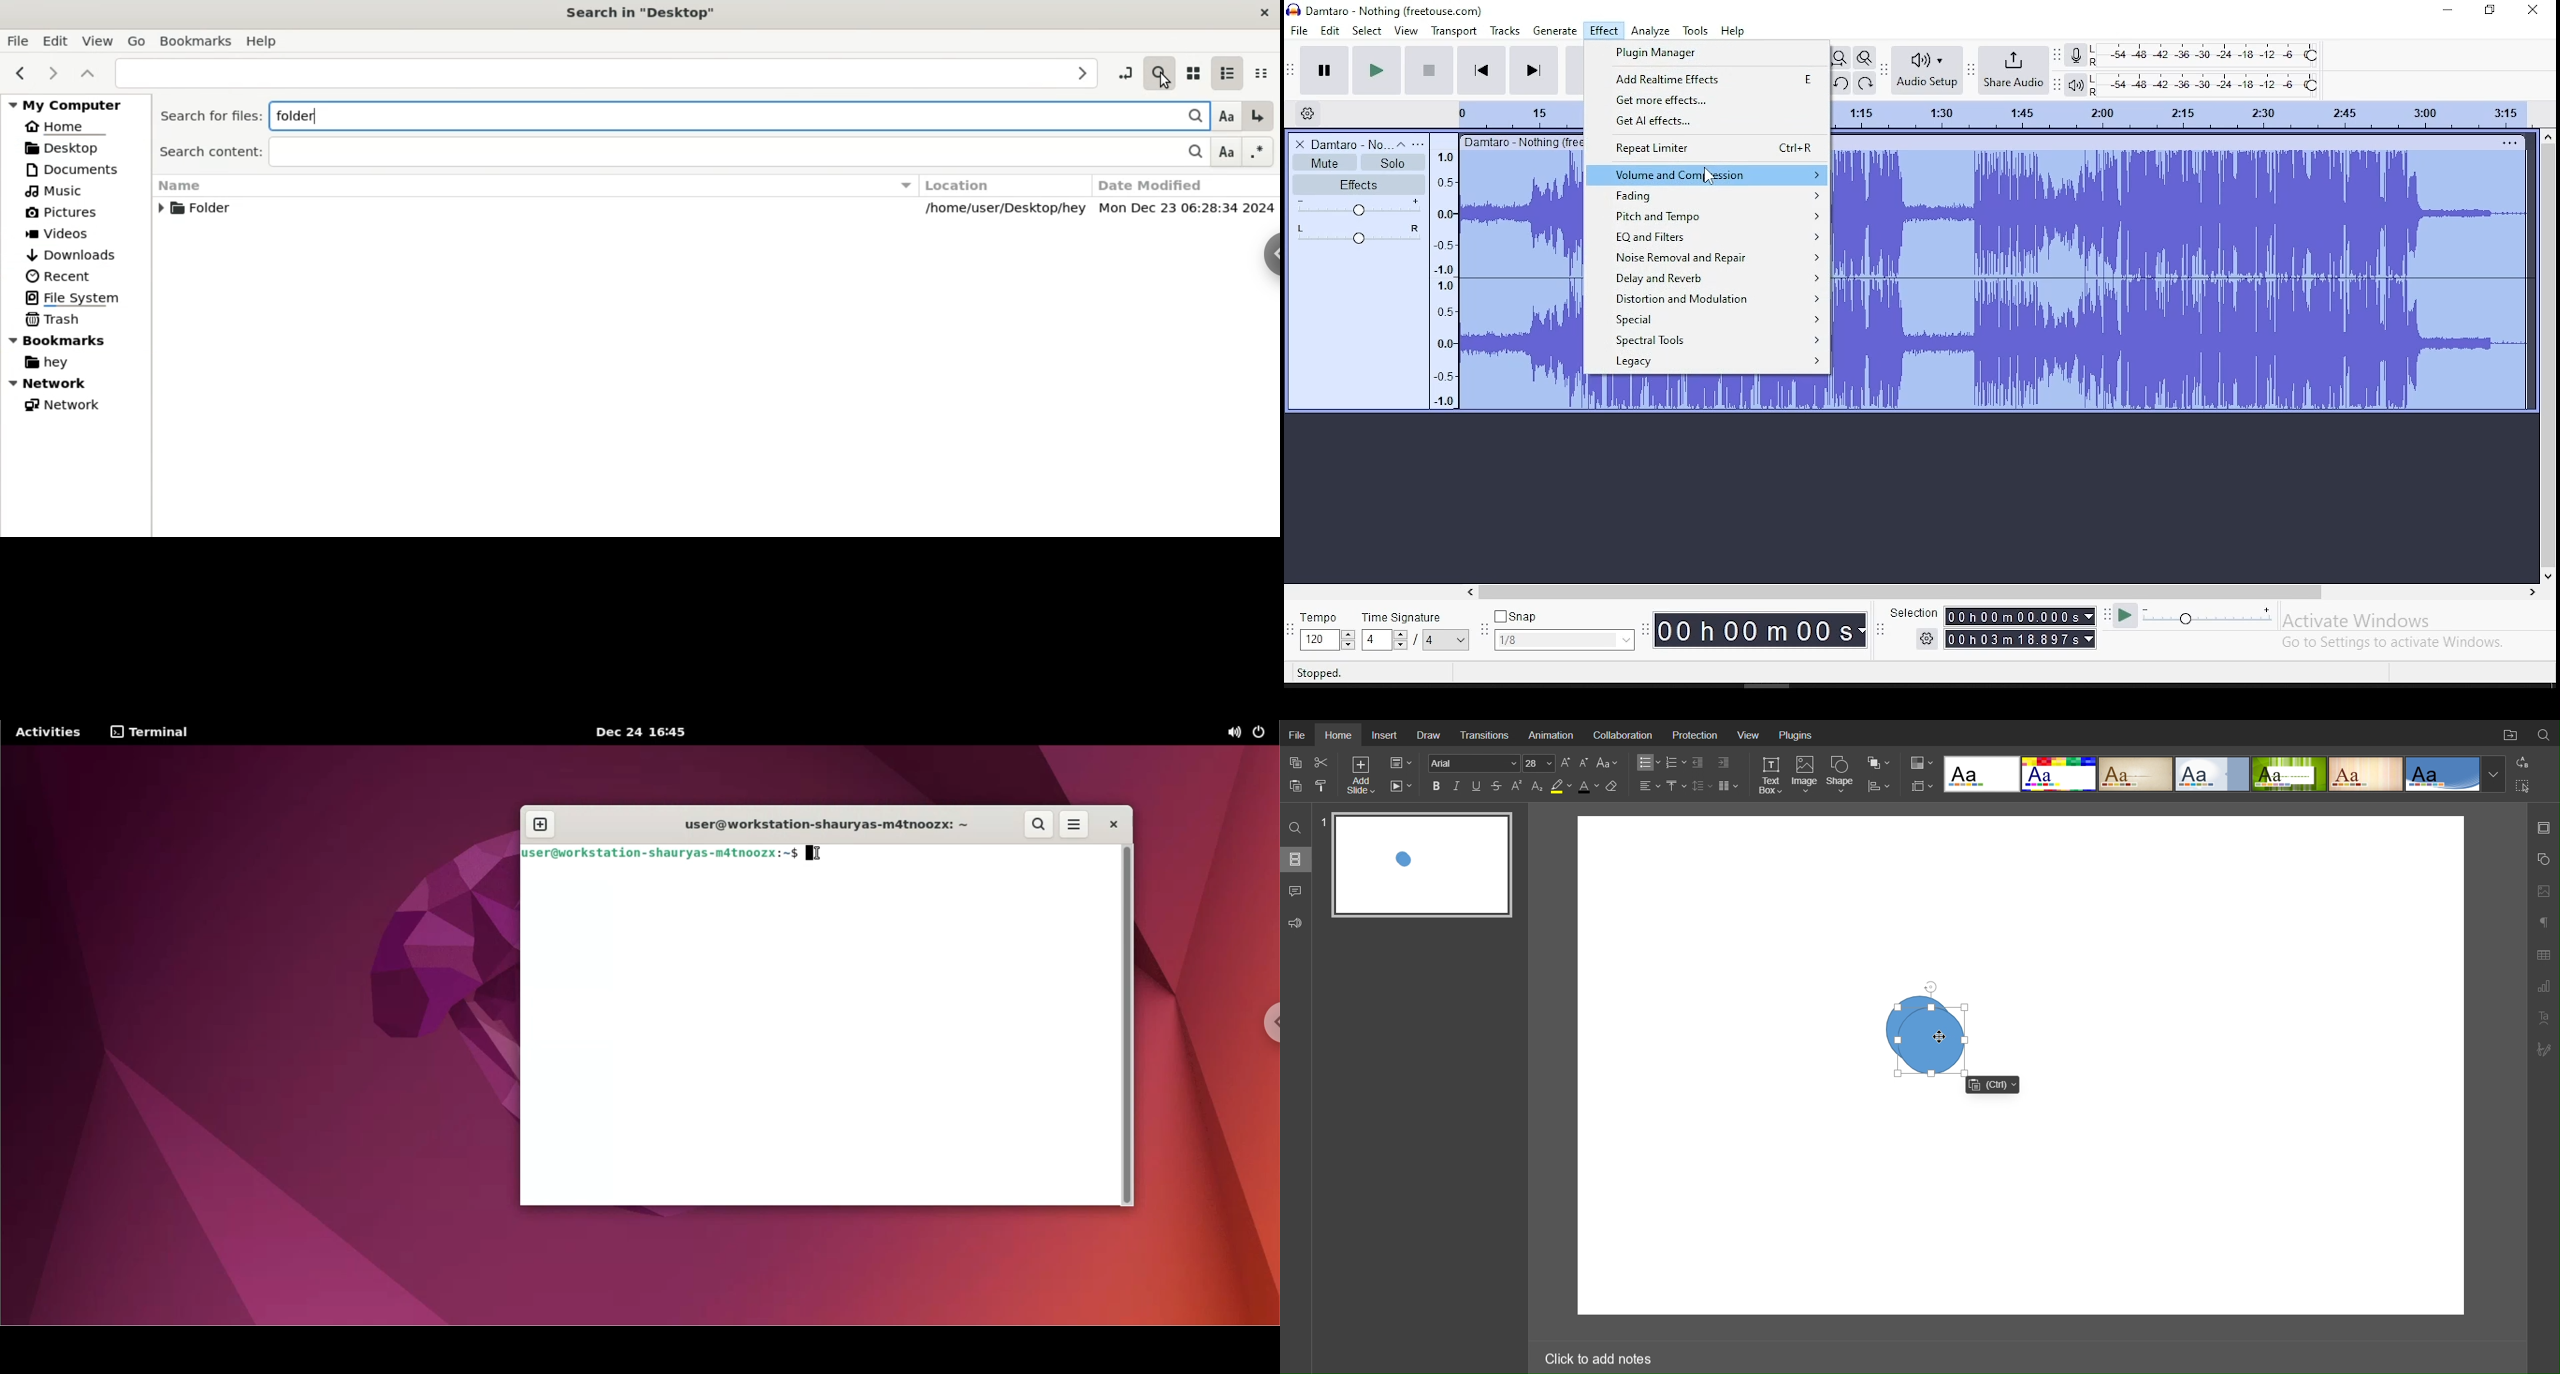 This screenshot has height=1400, width=2576. I want to click on solo, so click(1393, 163).